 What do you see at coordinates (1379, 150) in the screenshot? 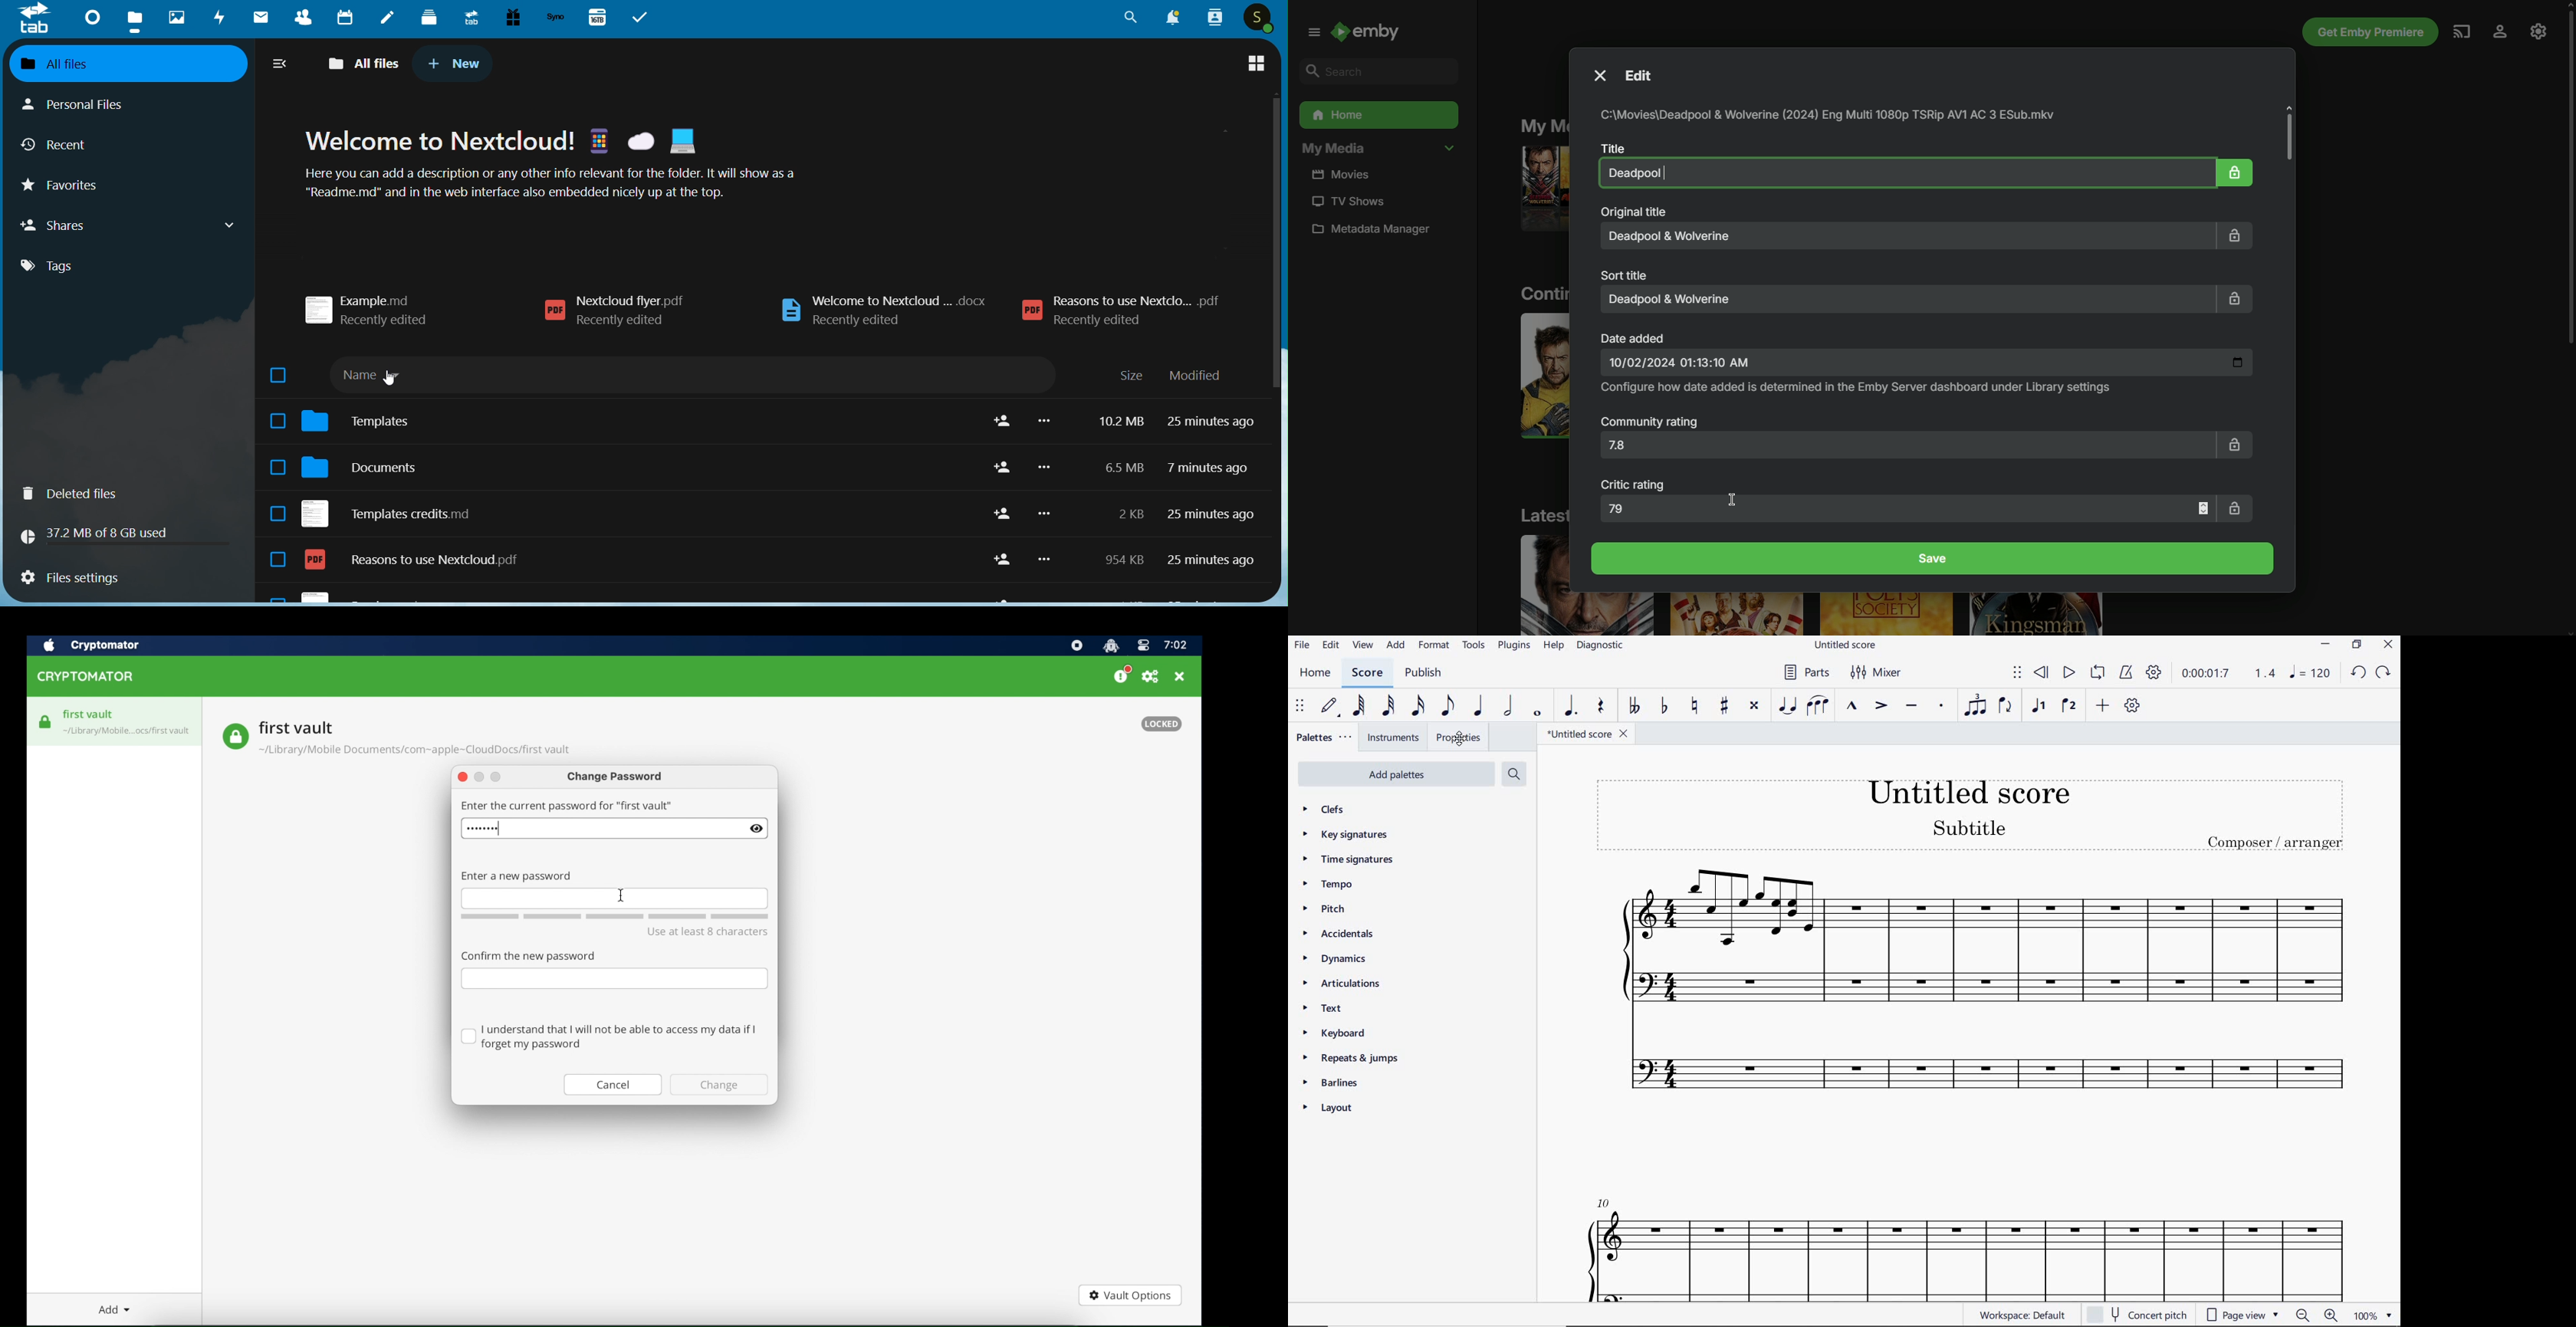
I see `My Media` at bounding box center [1379, 150].